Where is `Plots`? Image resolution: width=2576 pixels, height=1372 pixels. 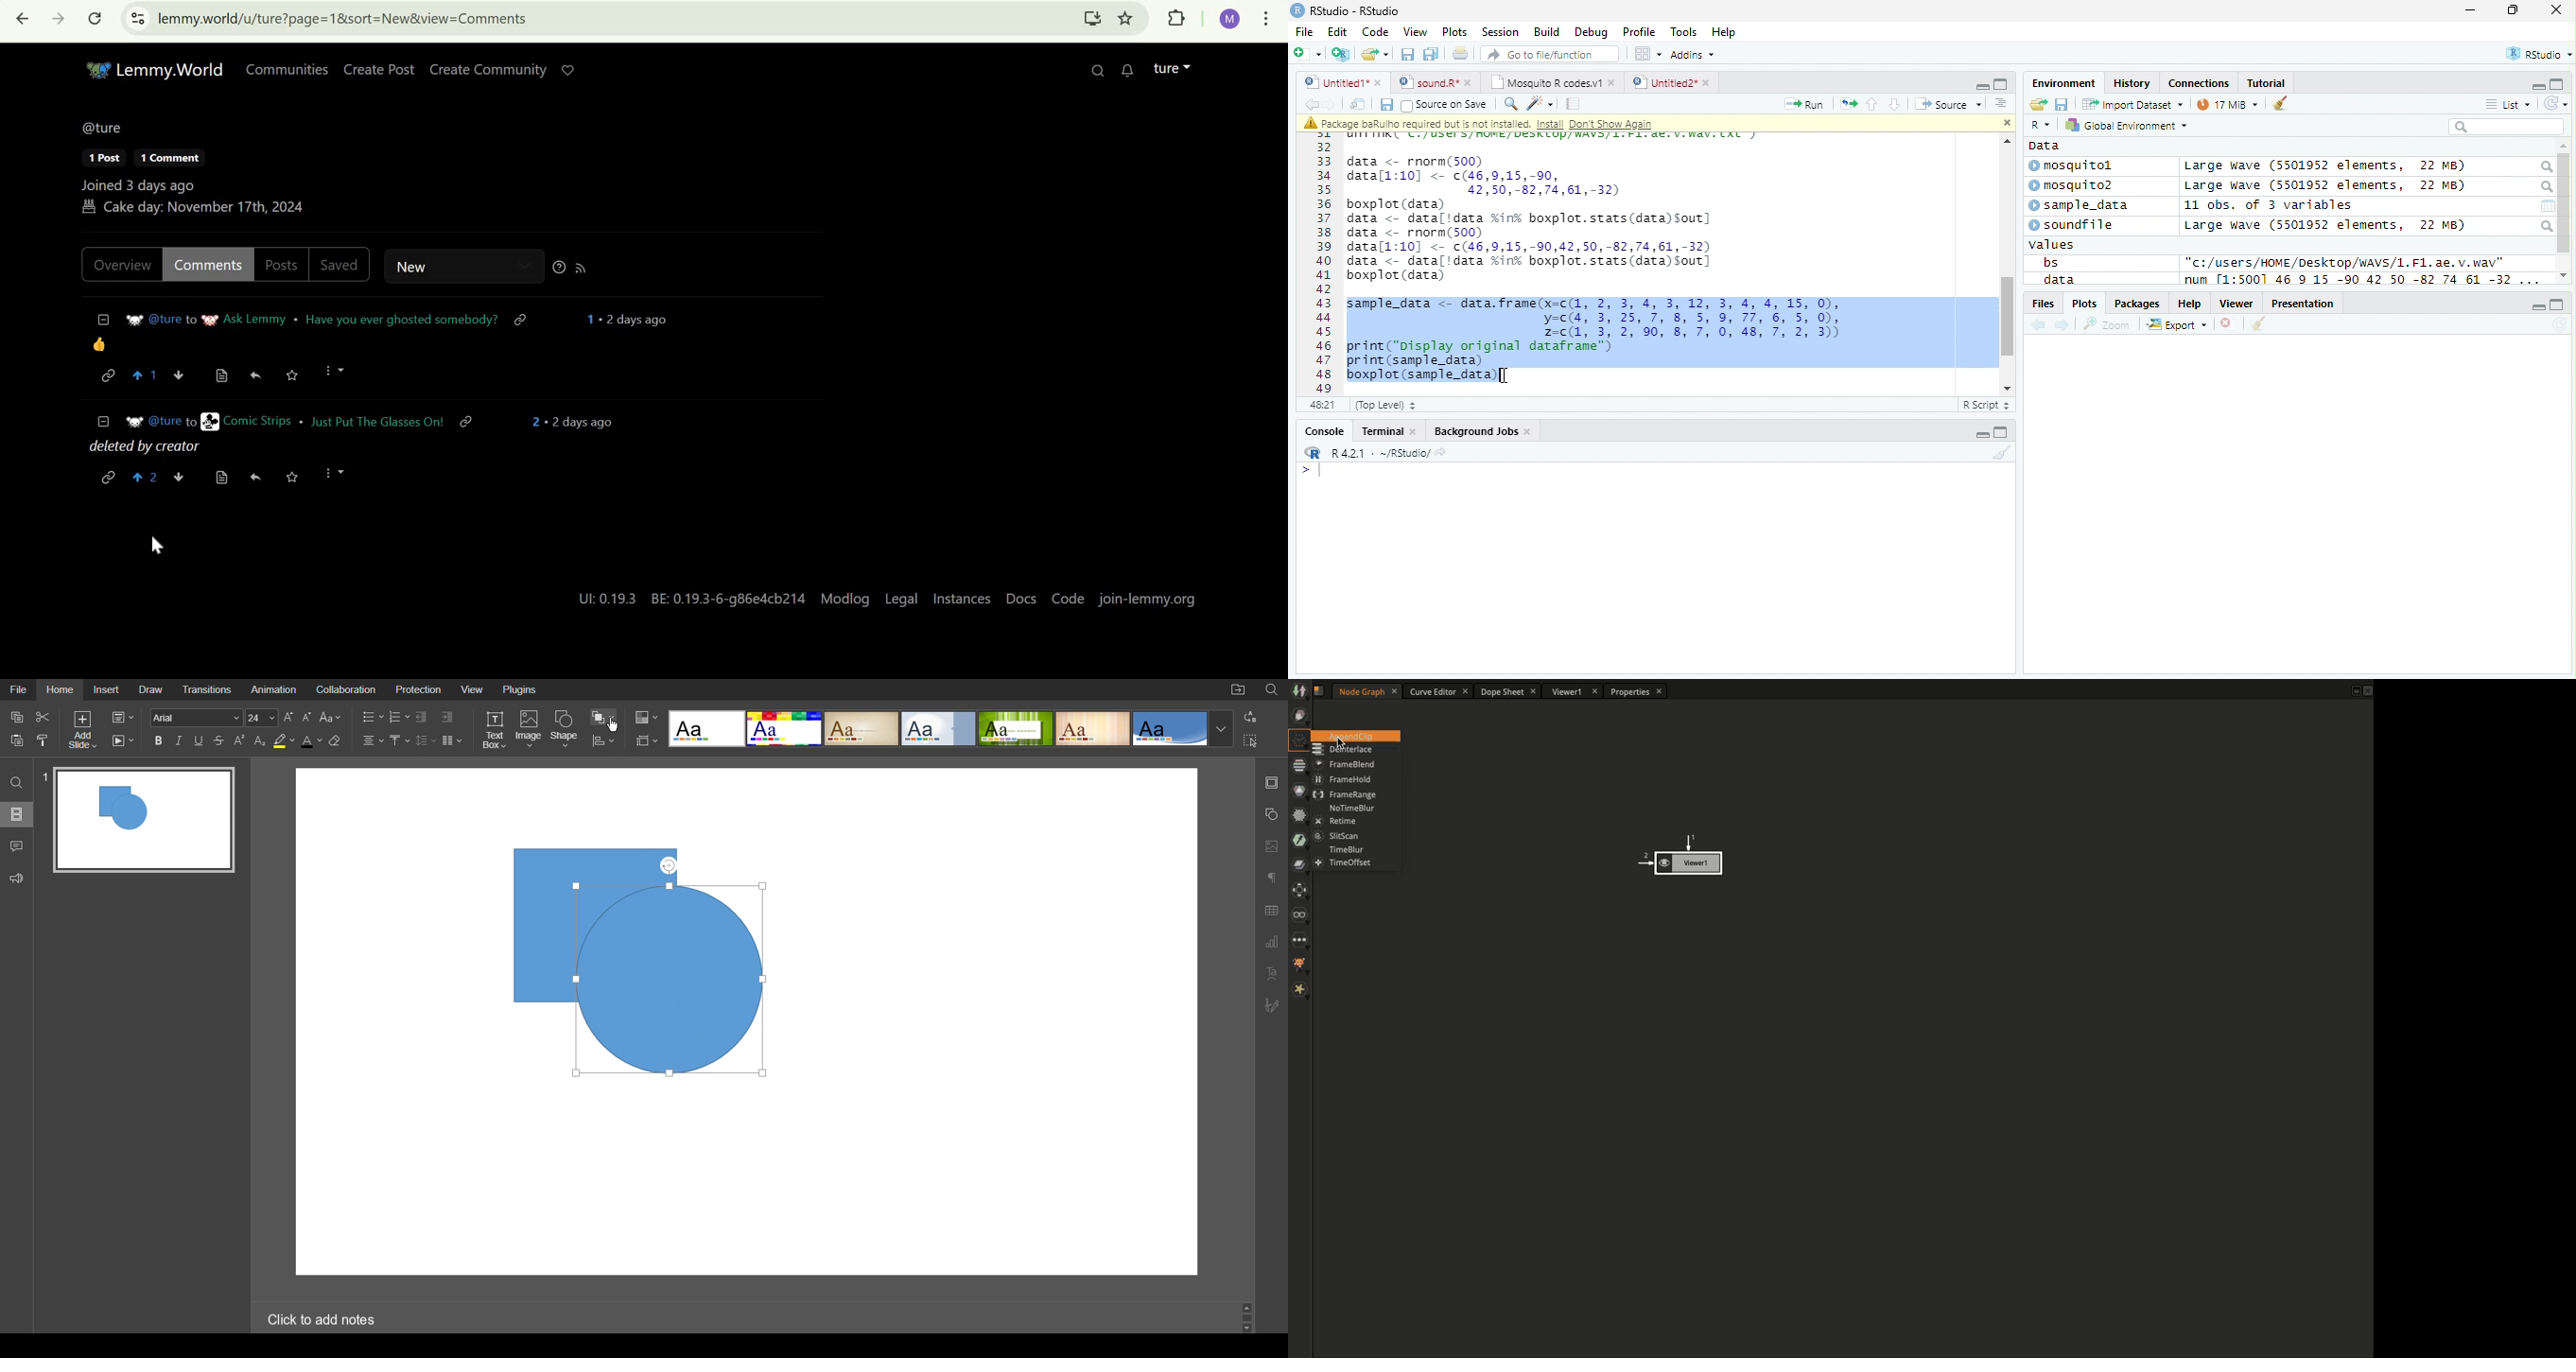 Plots is located at coordinates (1455, 32).